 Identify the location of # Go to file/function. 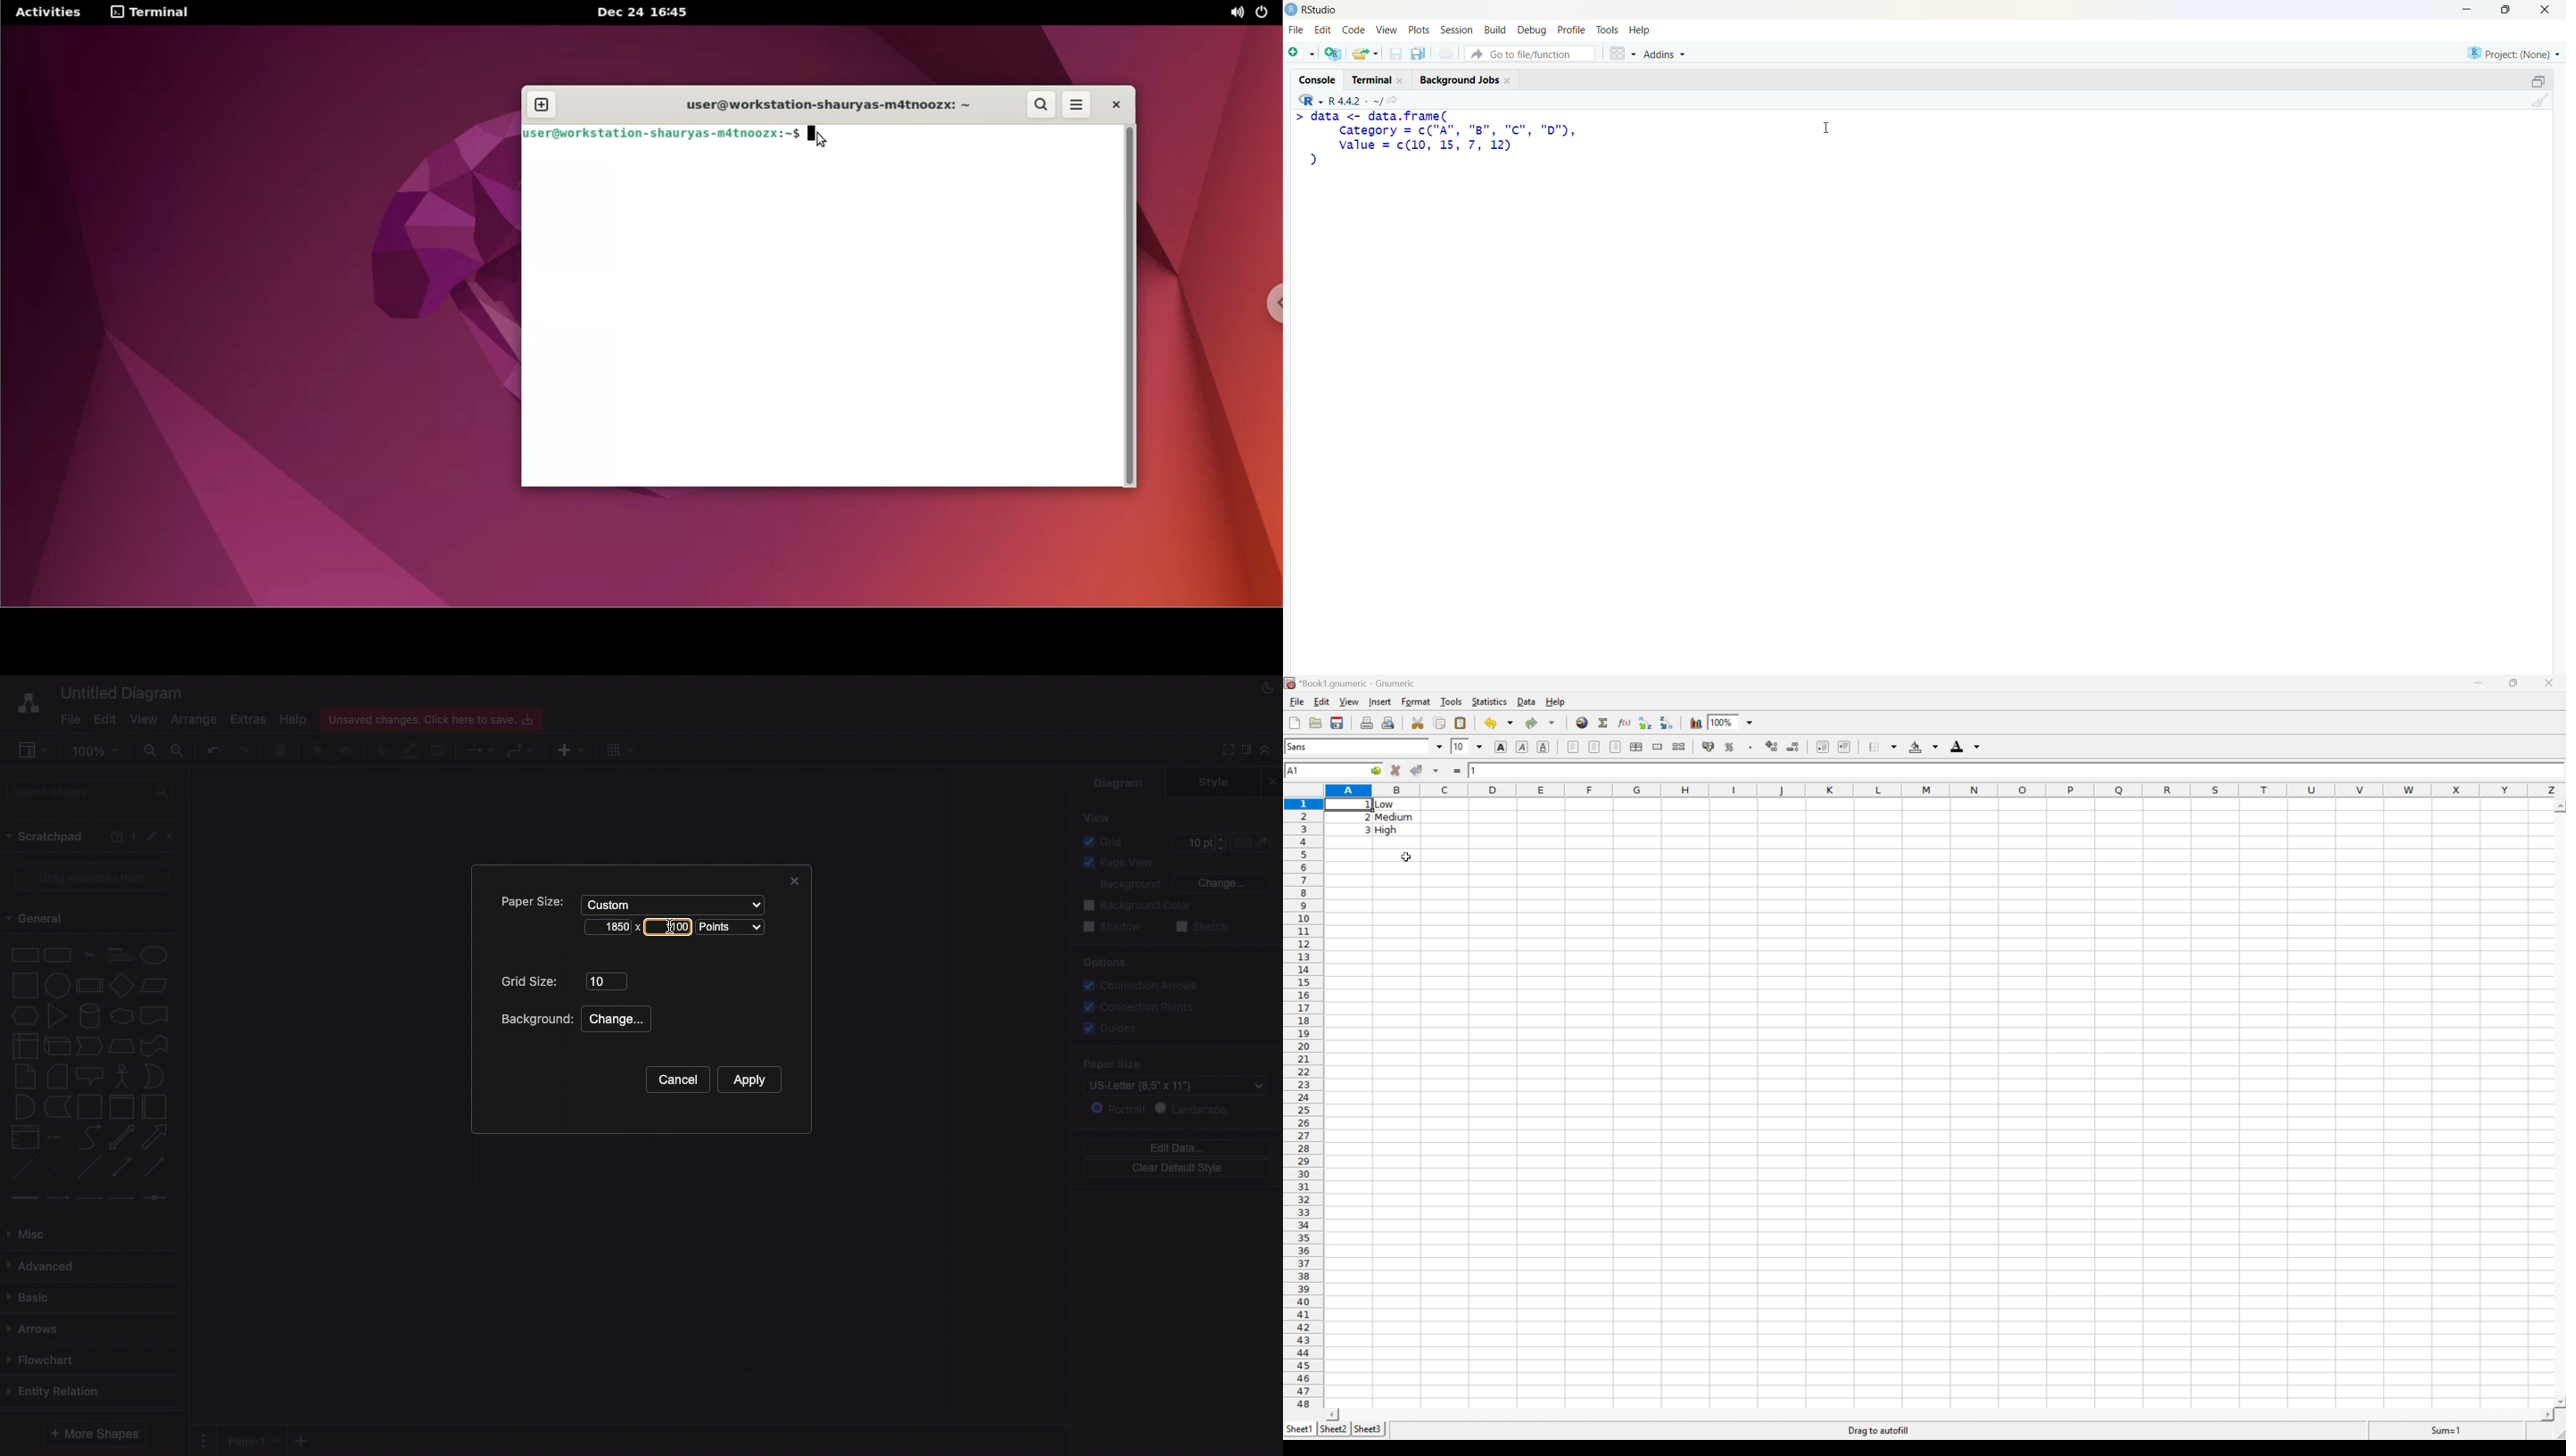
(1530, 53).